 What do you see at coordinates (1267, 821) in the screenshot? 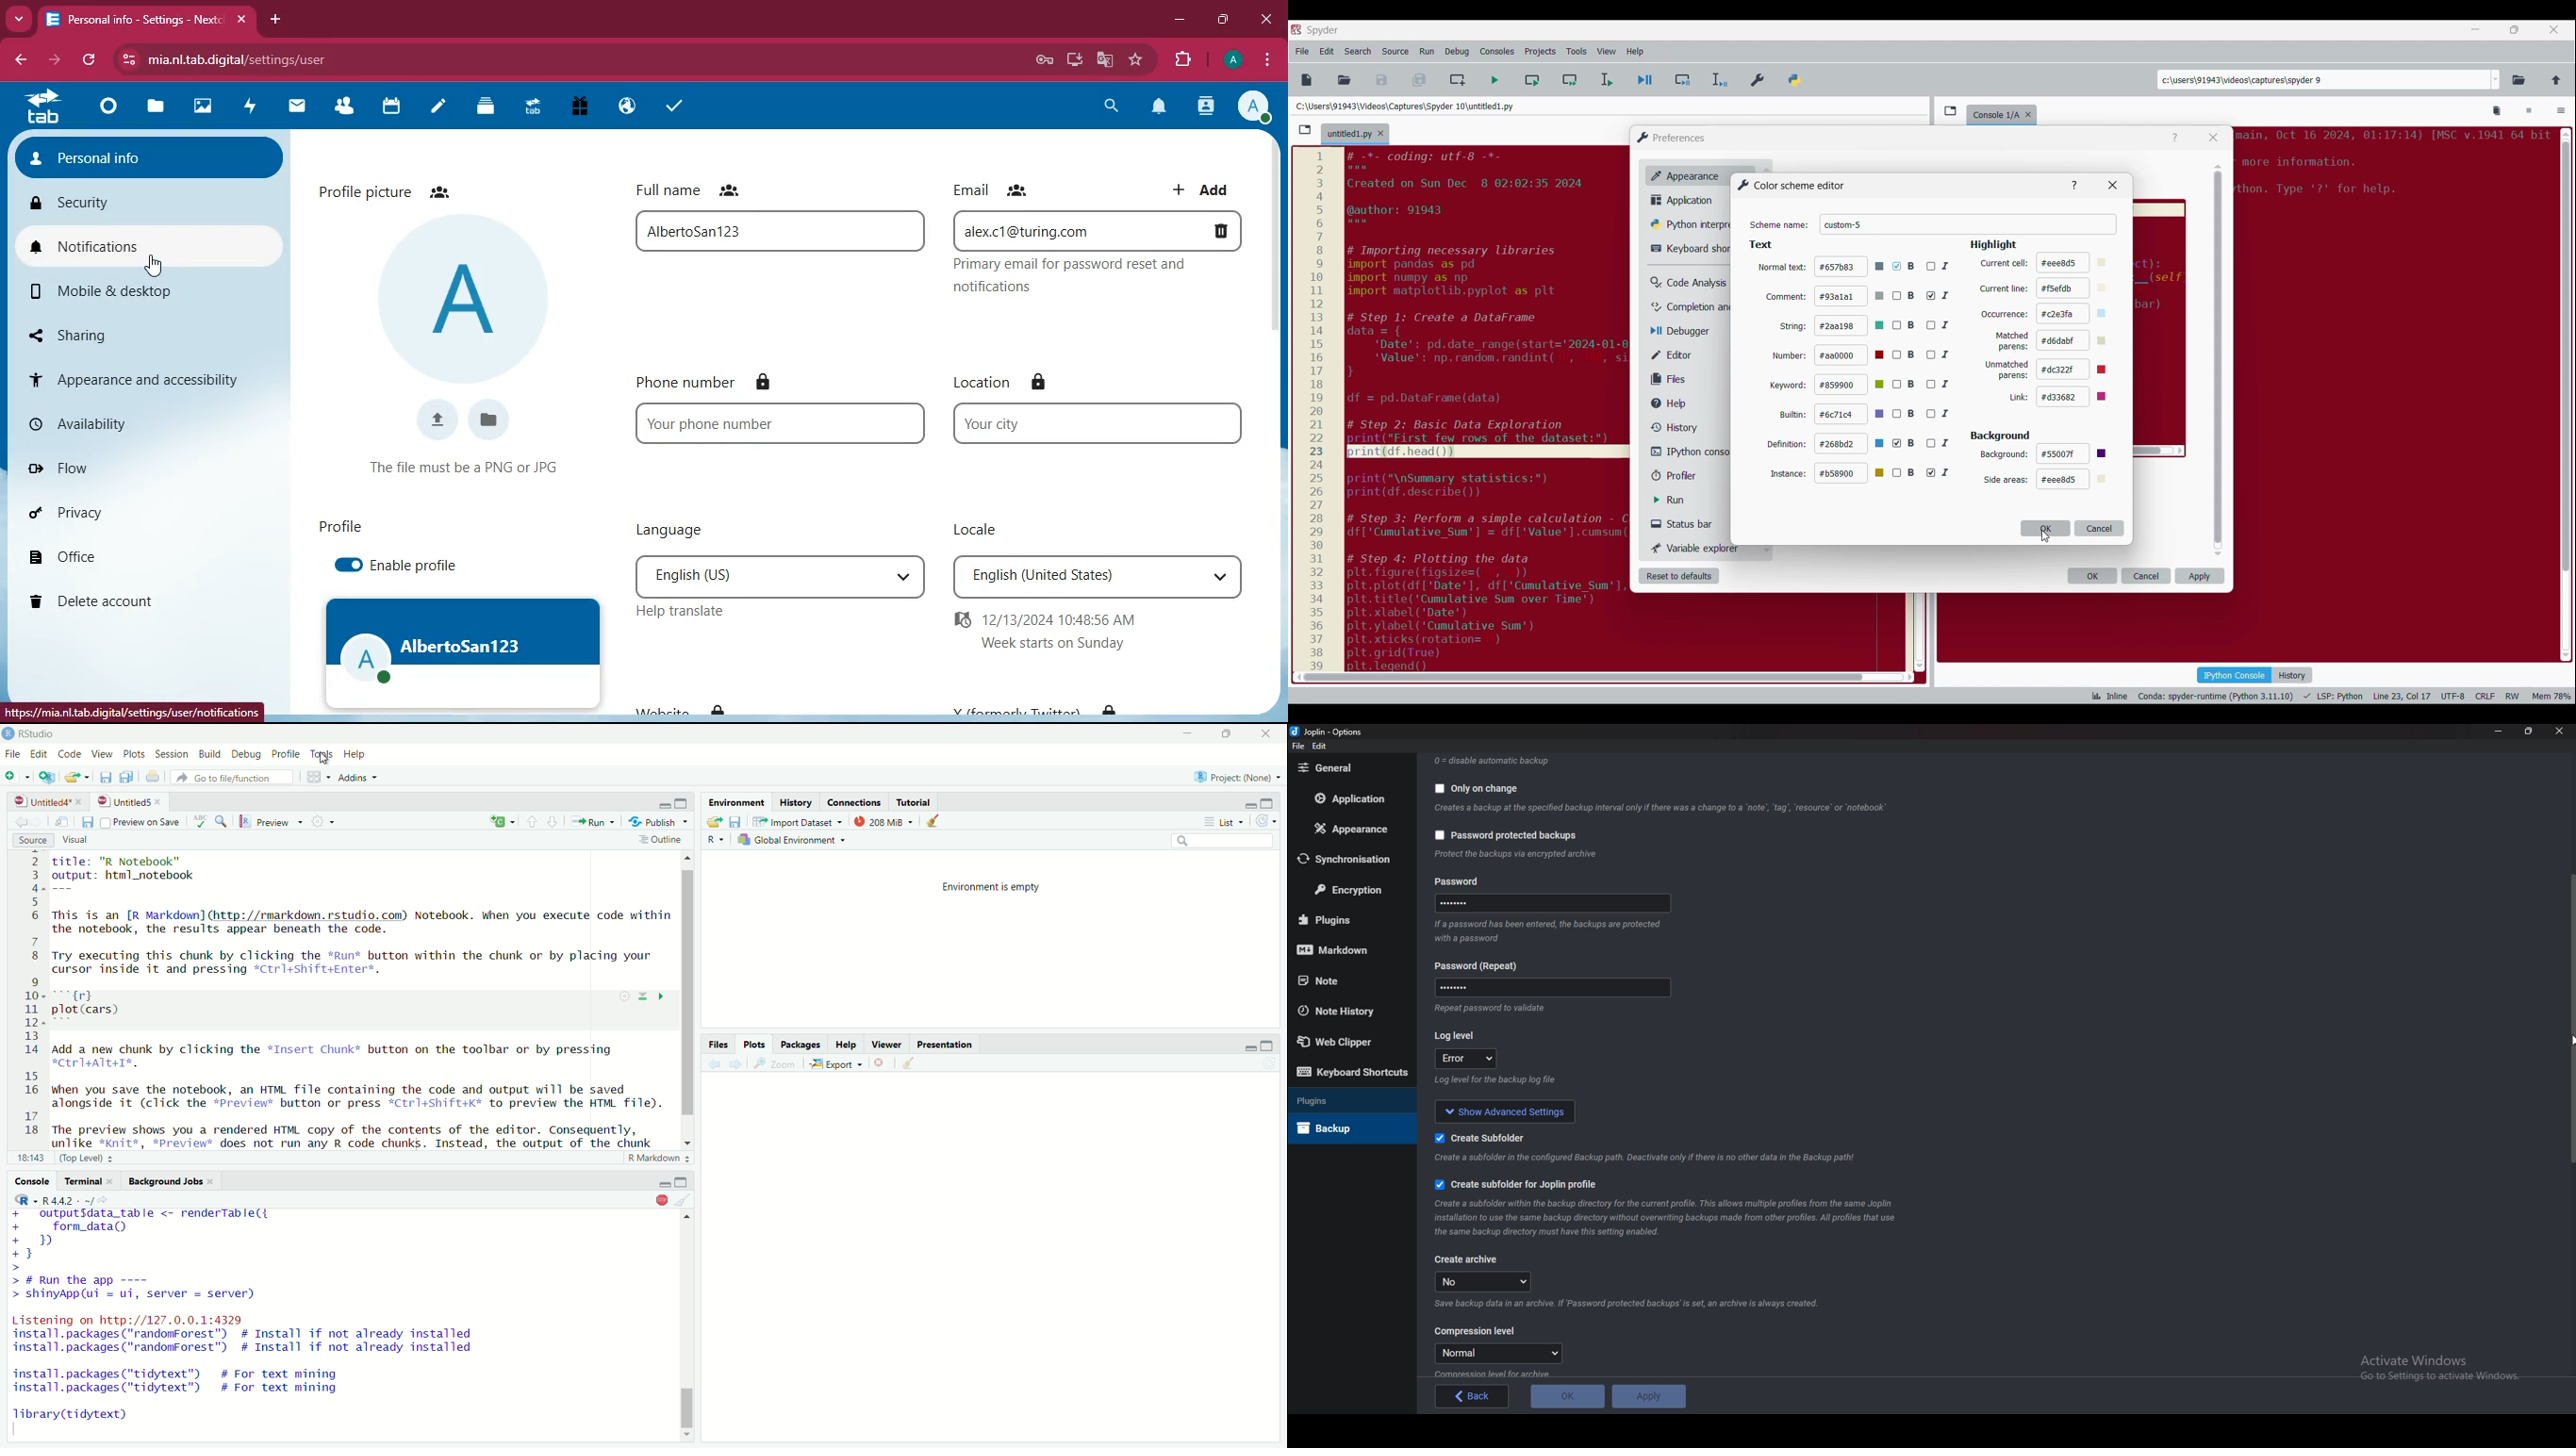
I see `refresh options` at bounding box center [1267, 821].